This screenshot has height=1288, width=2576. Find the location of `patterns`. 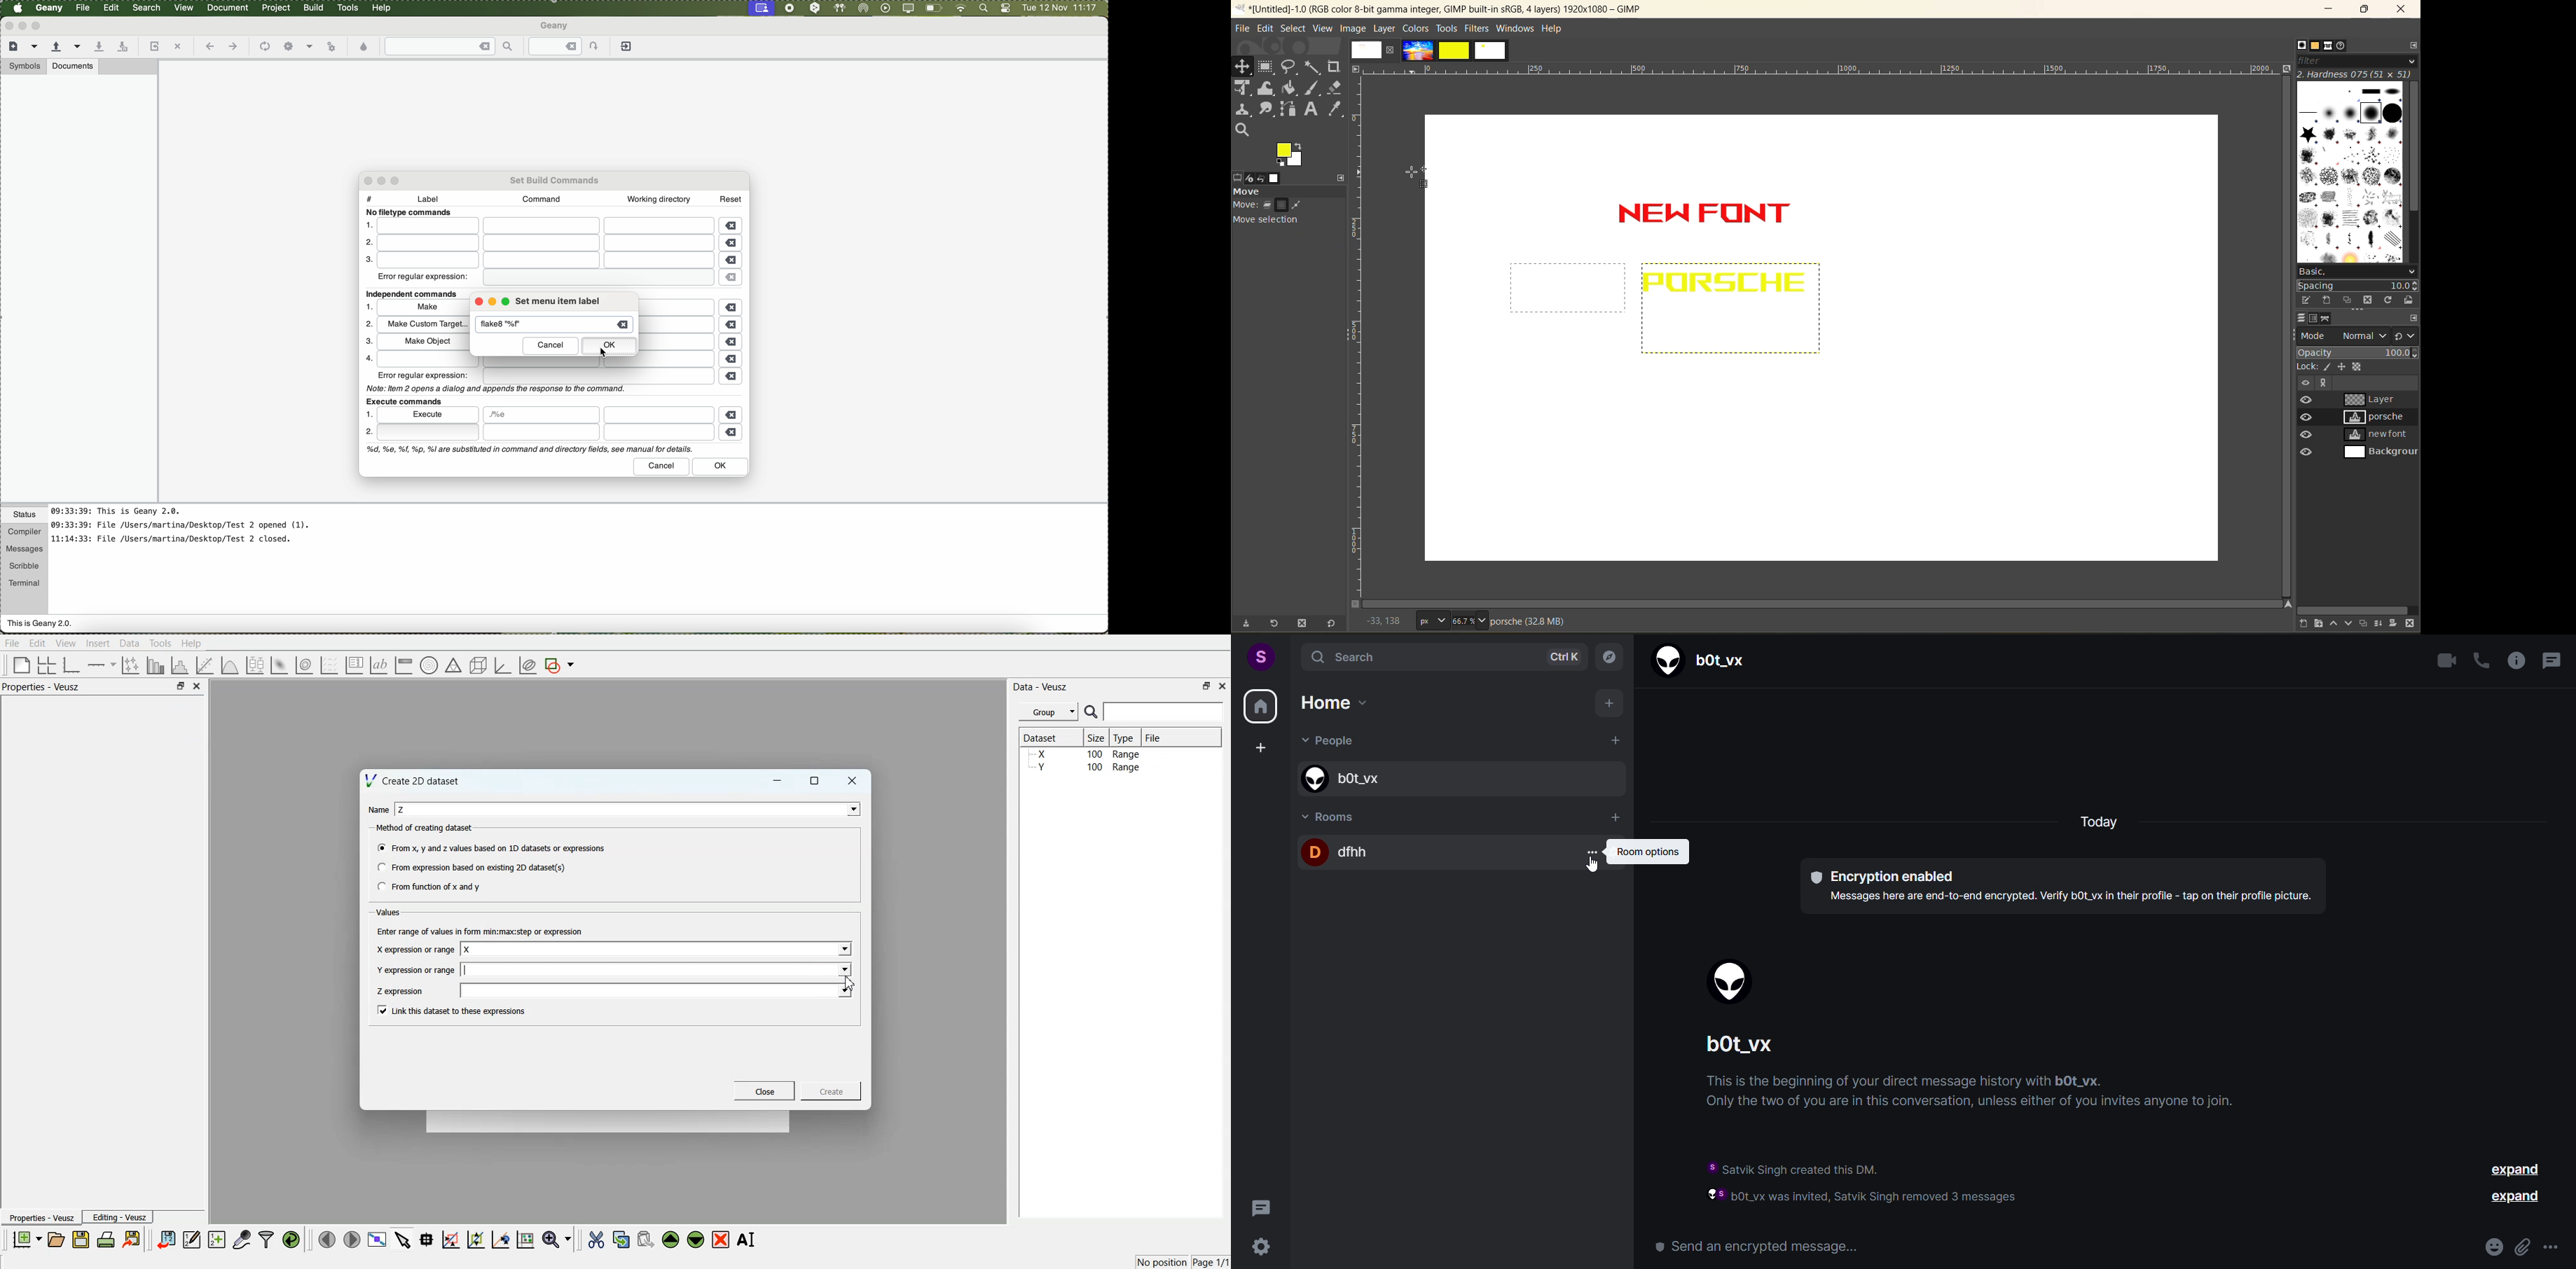

patterns is located at coordinates (2313, 46).